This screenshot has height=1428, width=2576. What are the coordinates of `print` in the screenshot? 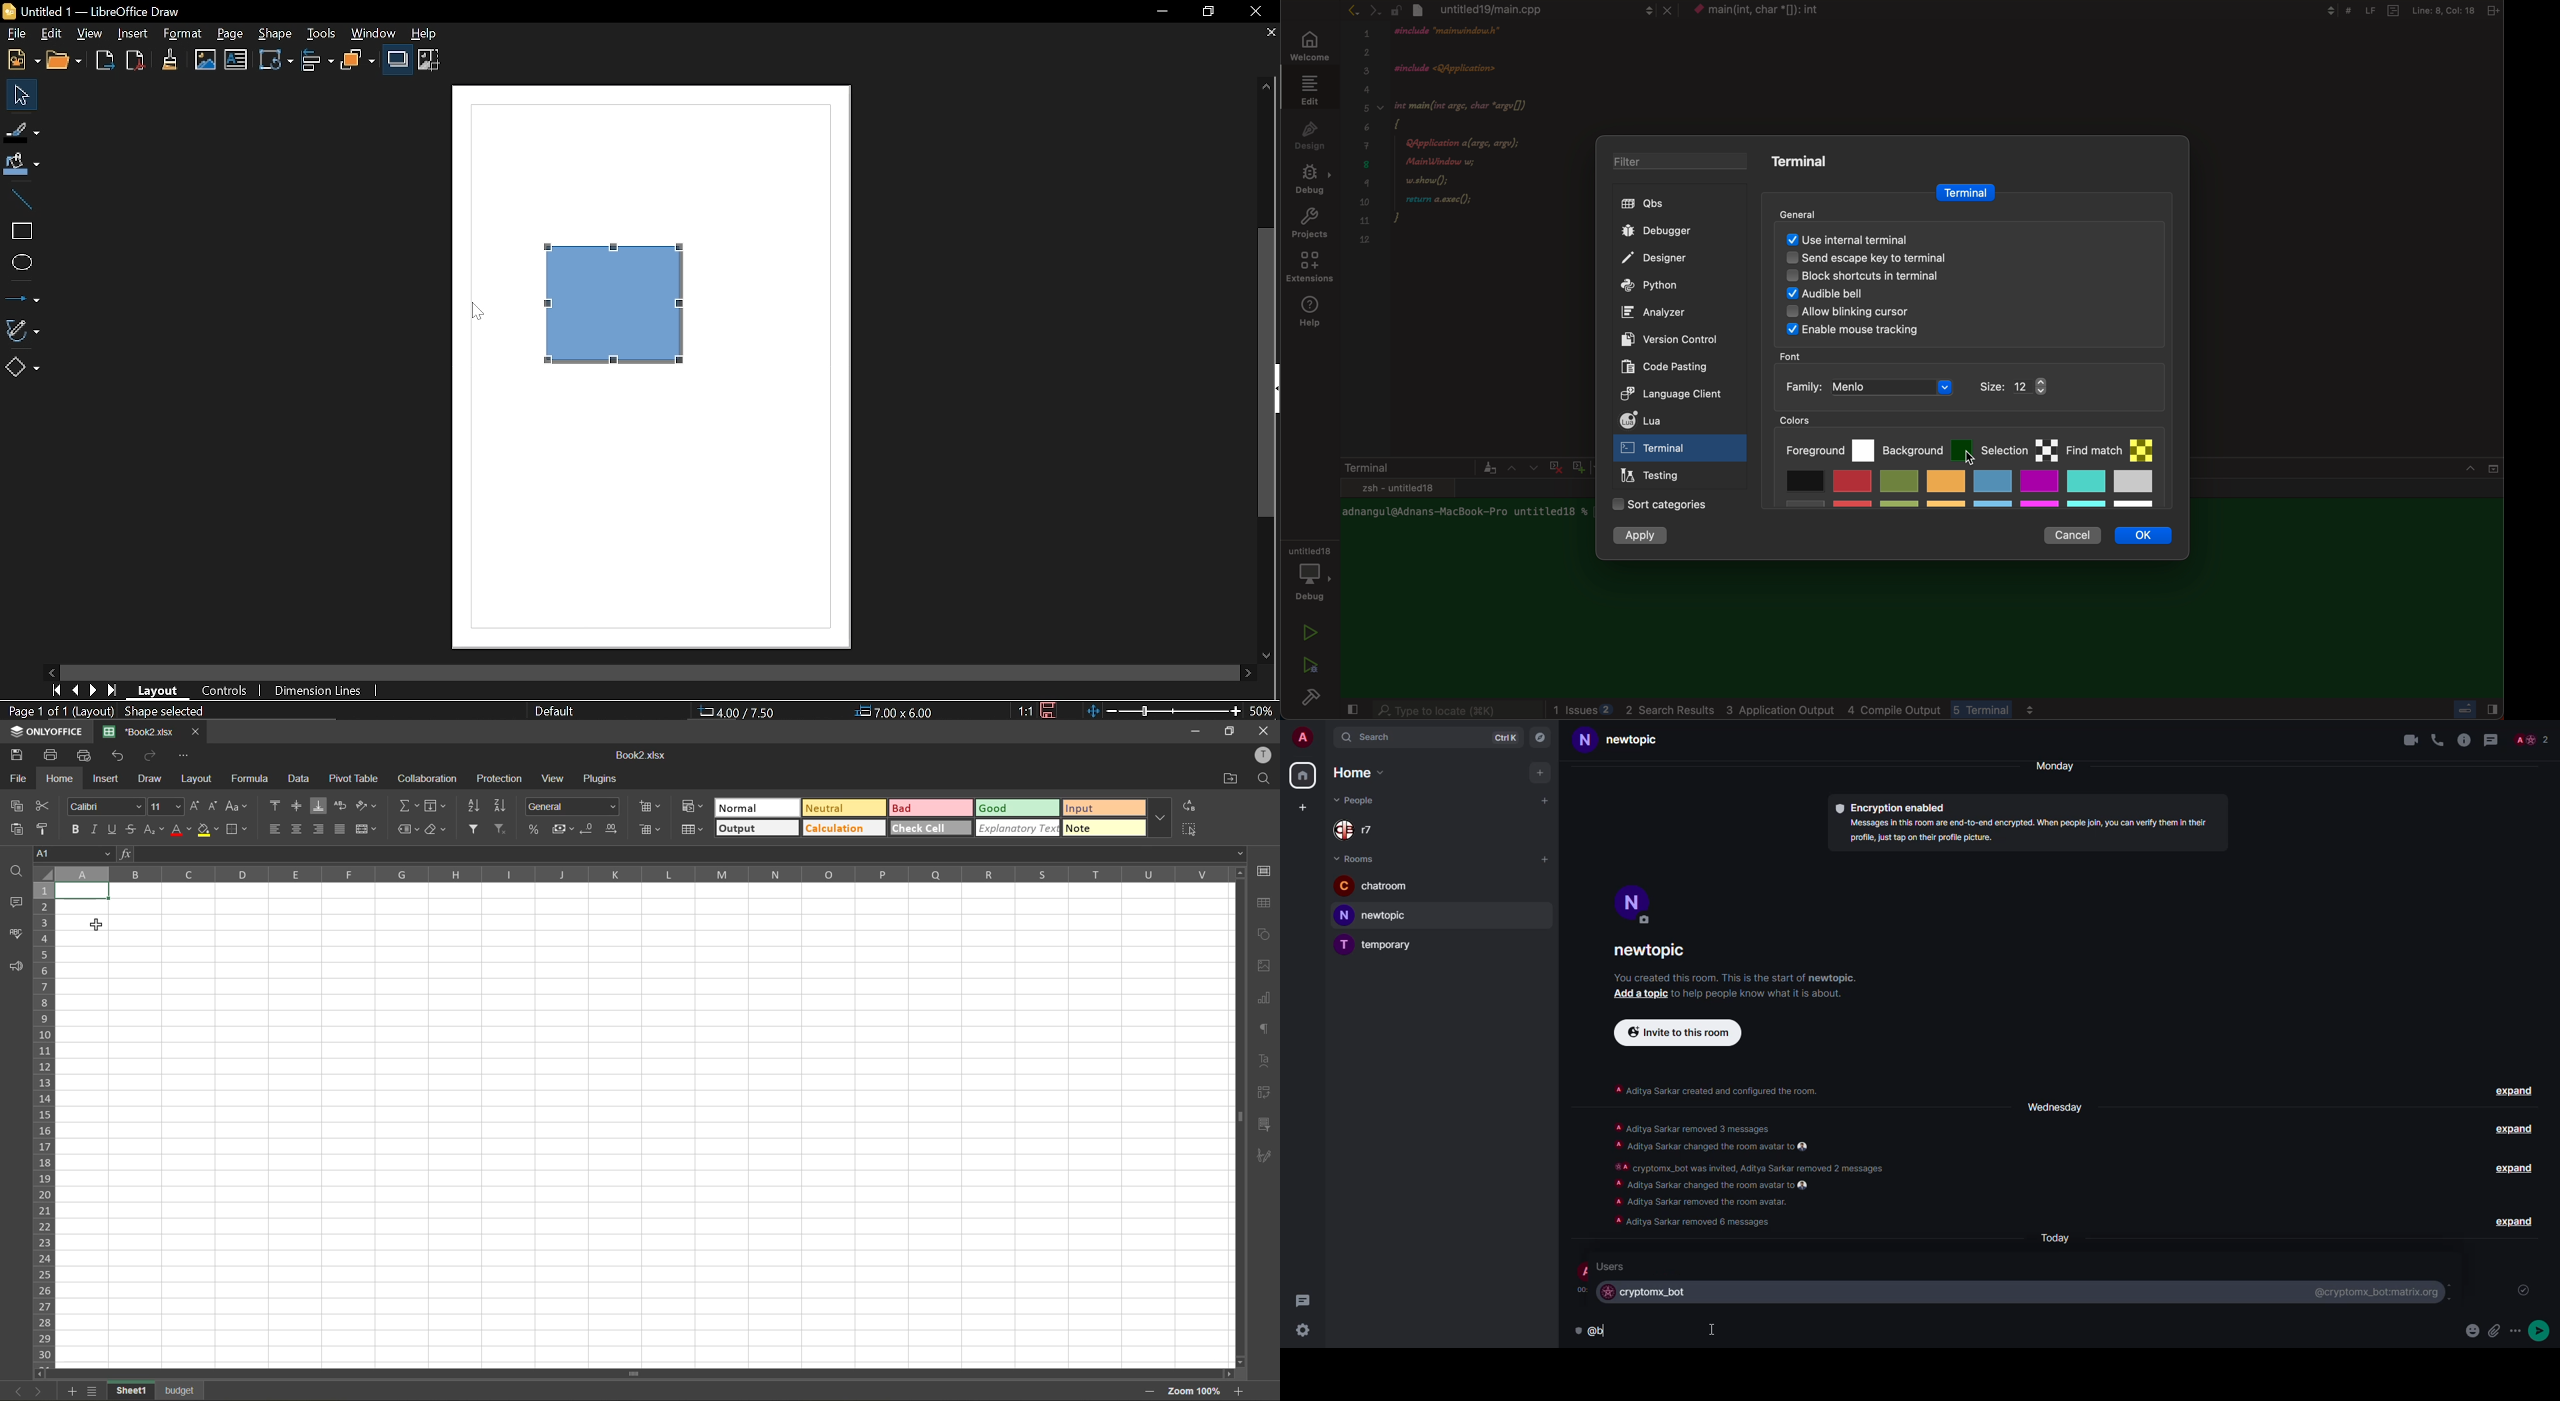 It's located at (49, 757).